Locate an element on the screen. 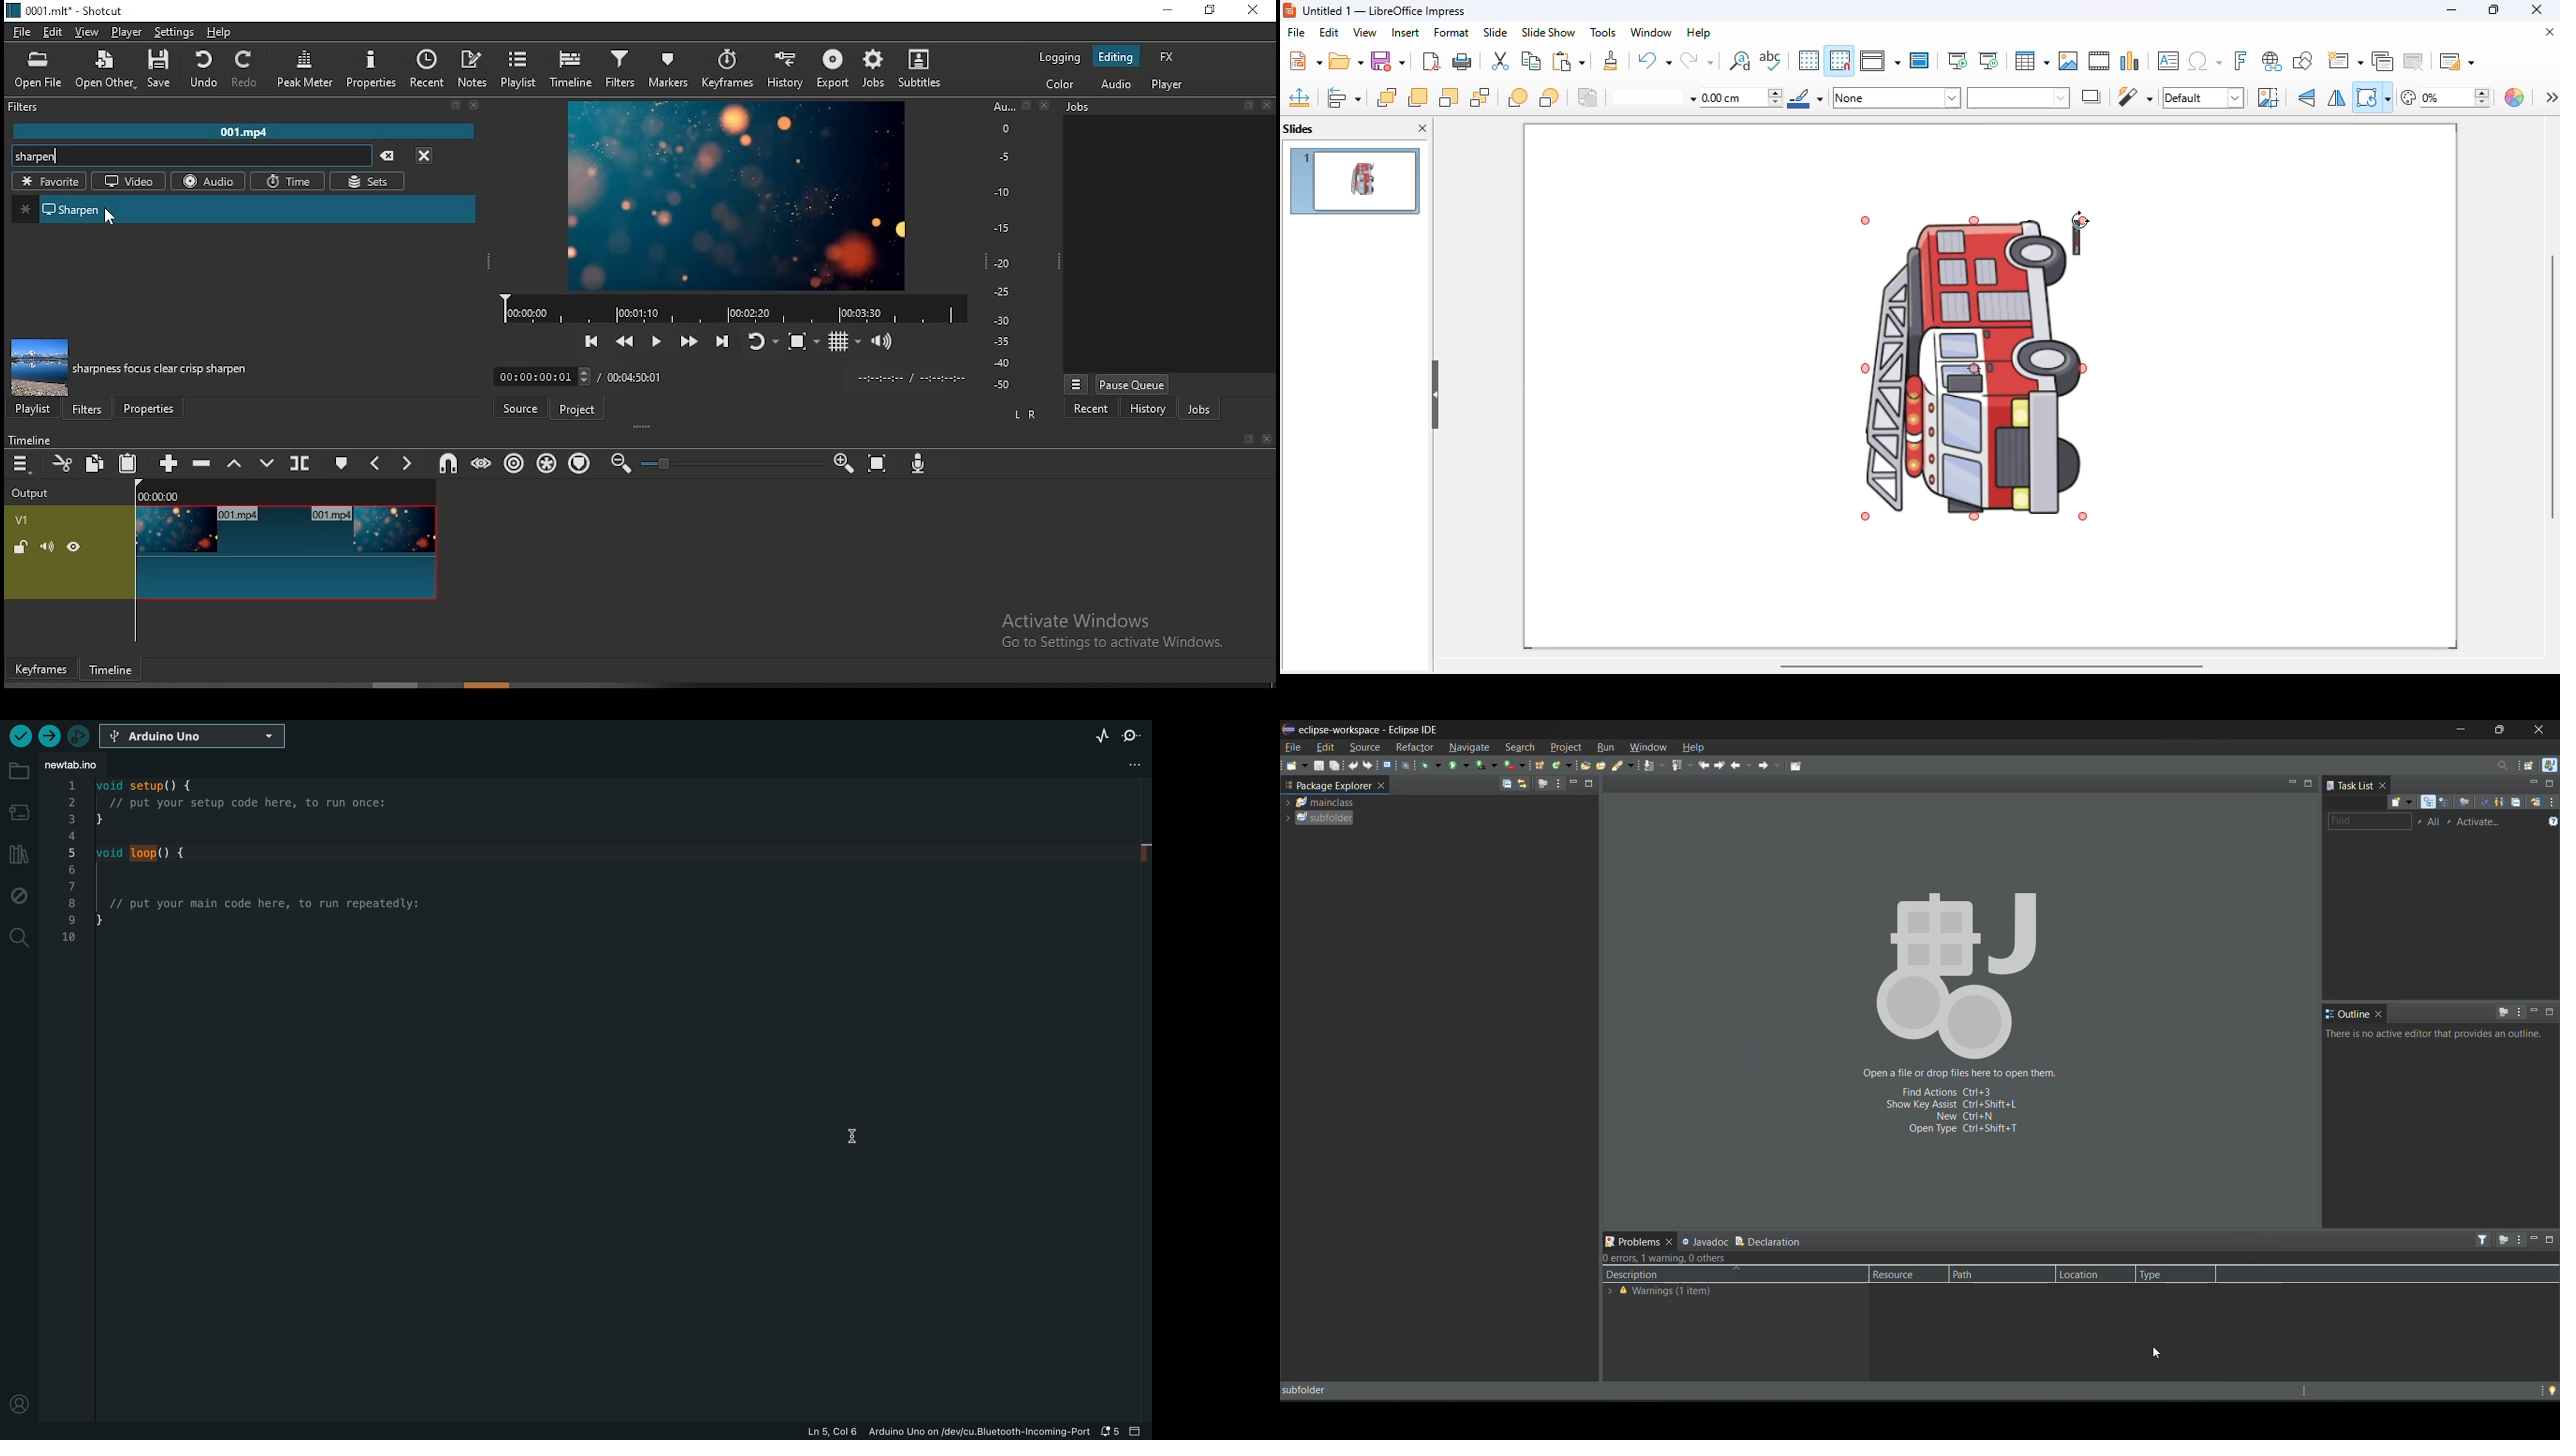 This screenshot has width=2576, height=1456. back is located at coordinates (1742, 765).